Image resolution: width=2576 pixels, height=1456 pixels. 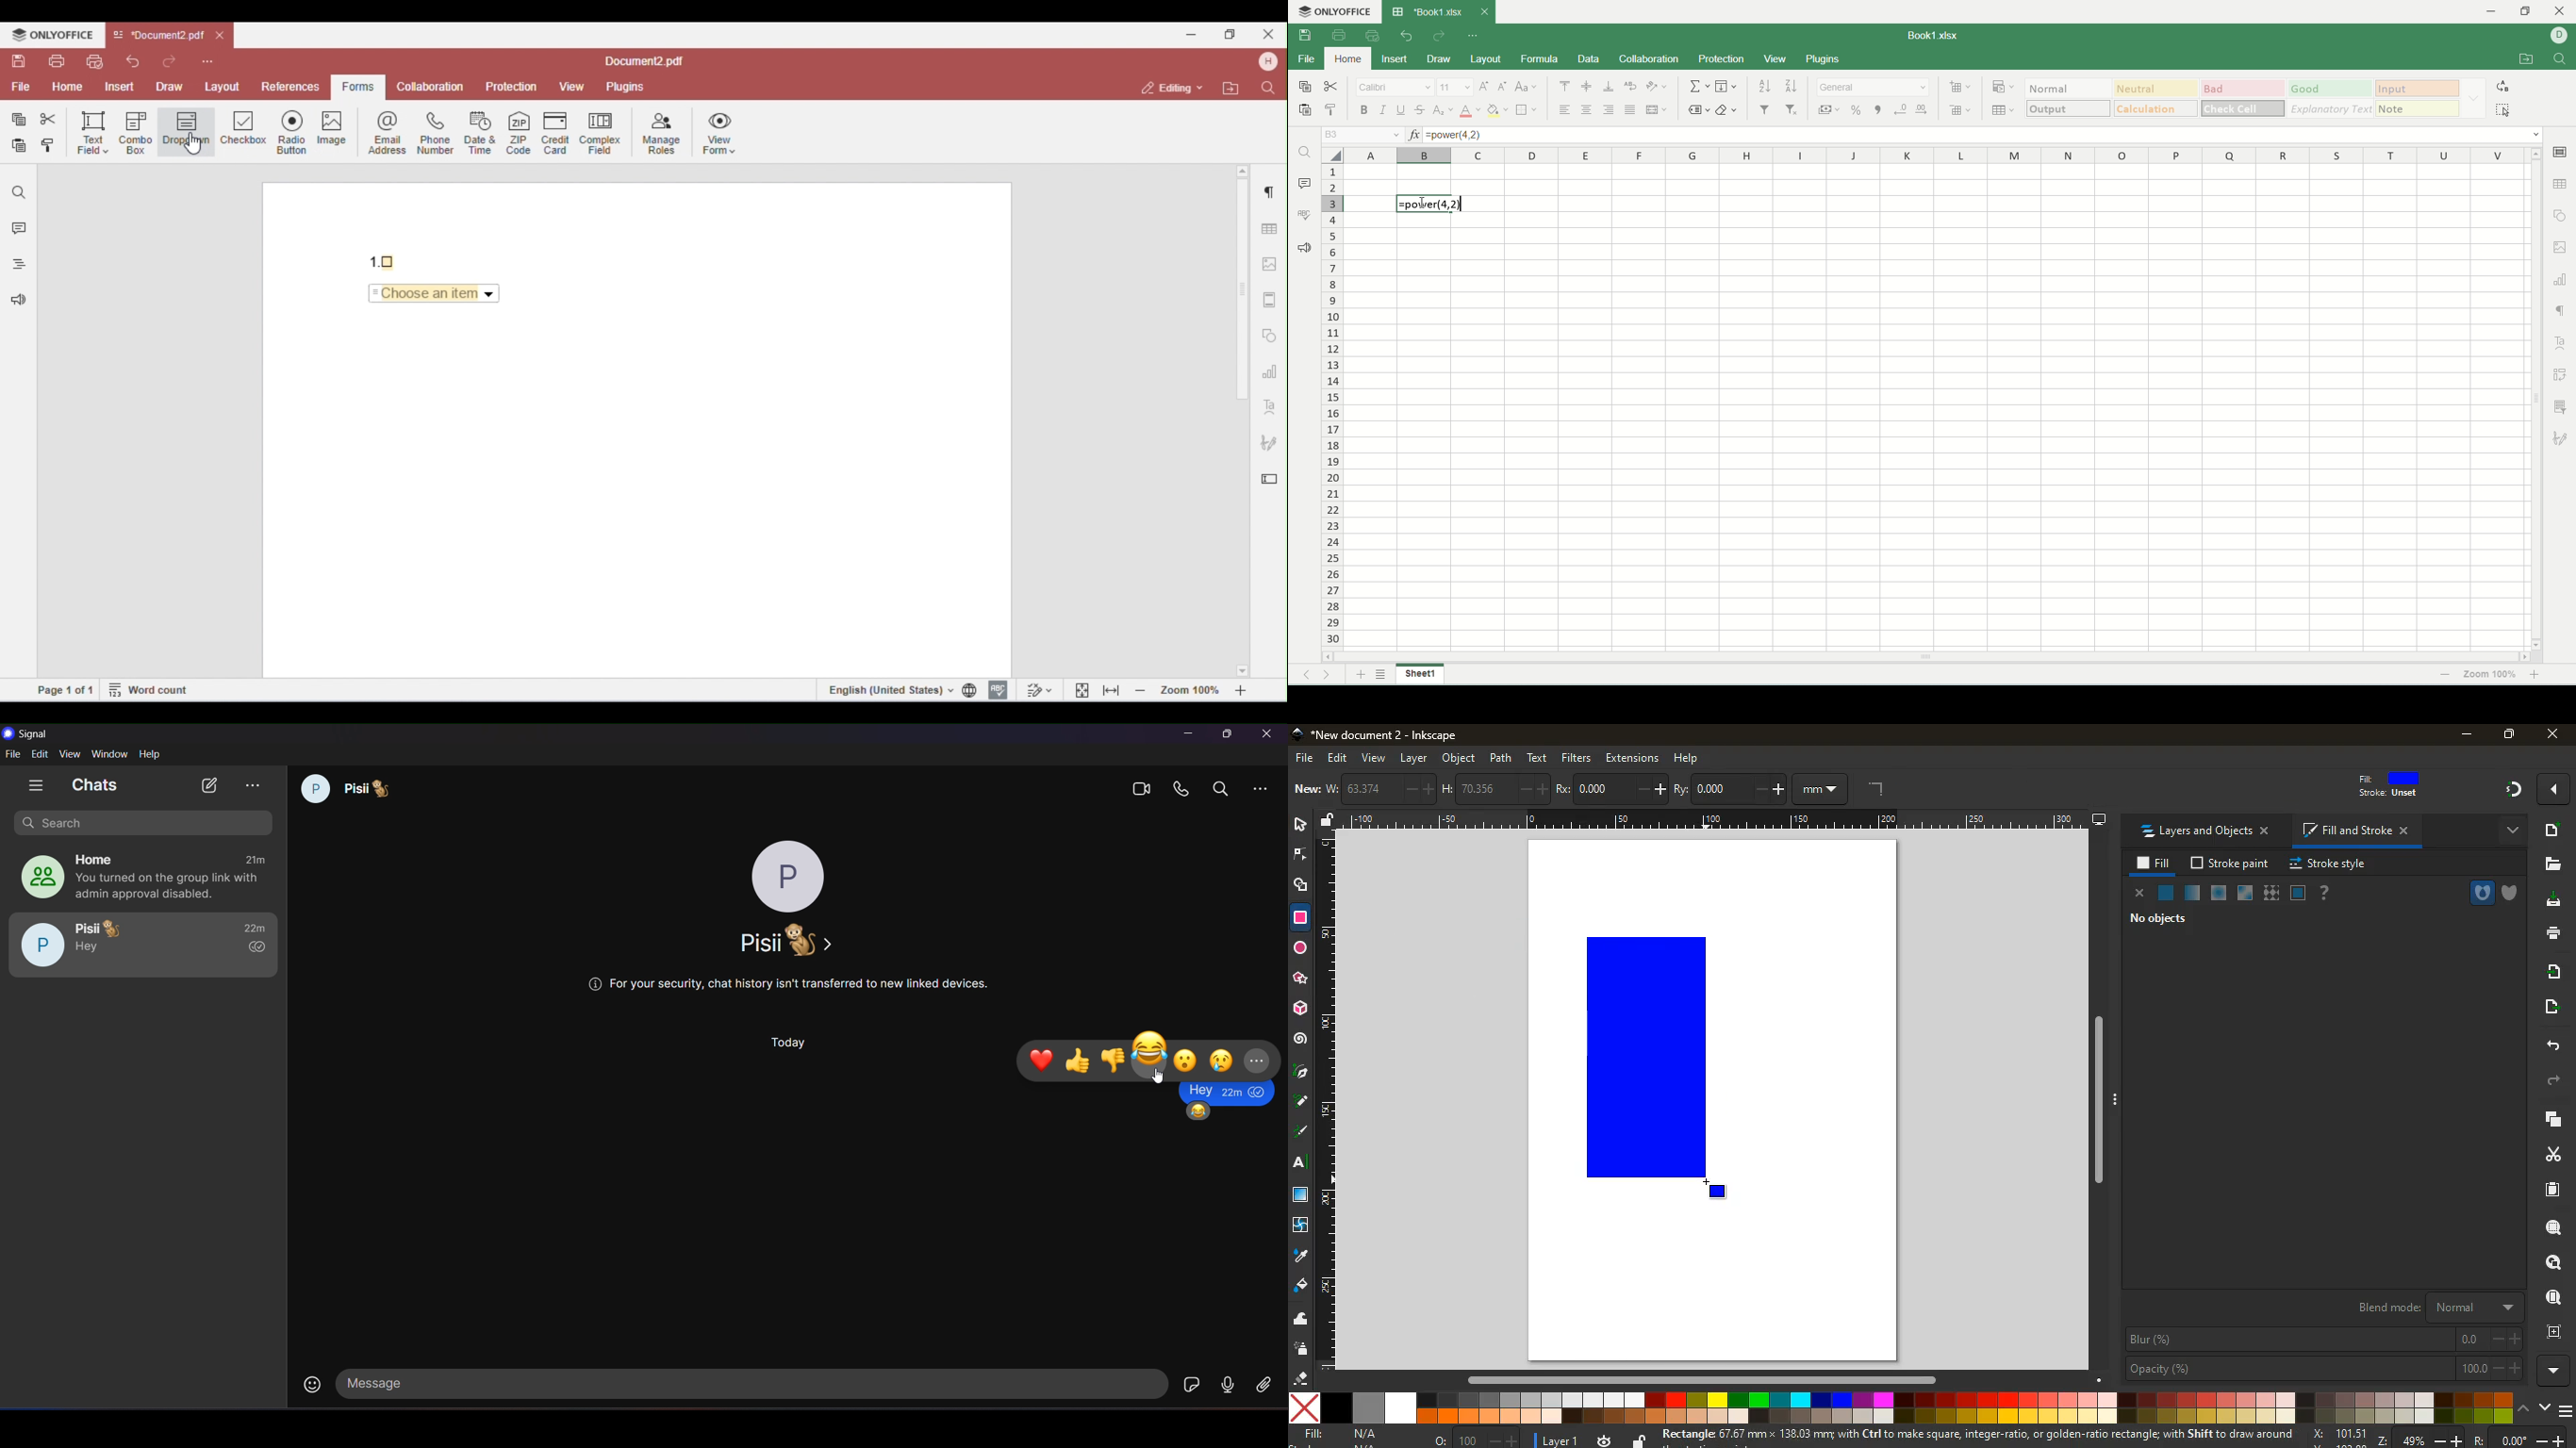 What do you see at coordinates (2558, 342) in the screenshot?
I see `text art ` at bounding box center [2558, 342].